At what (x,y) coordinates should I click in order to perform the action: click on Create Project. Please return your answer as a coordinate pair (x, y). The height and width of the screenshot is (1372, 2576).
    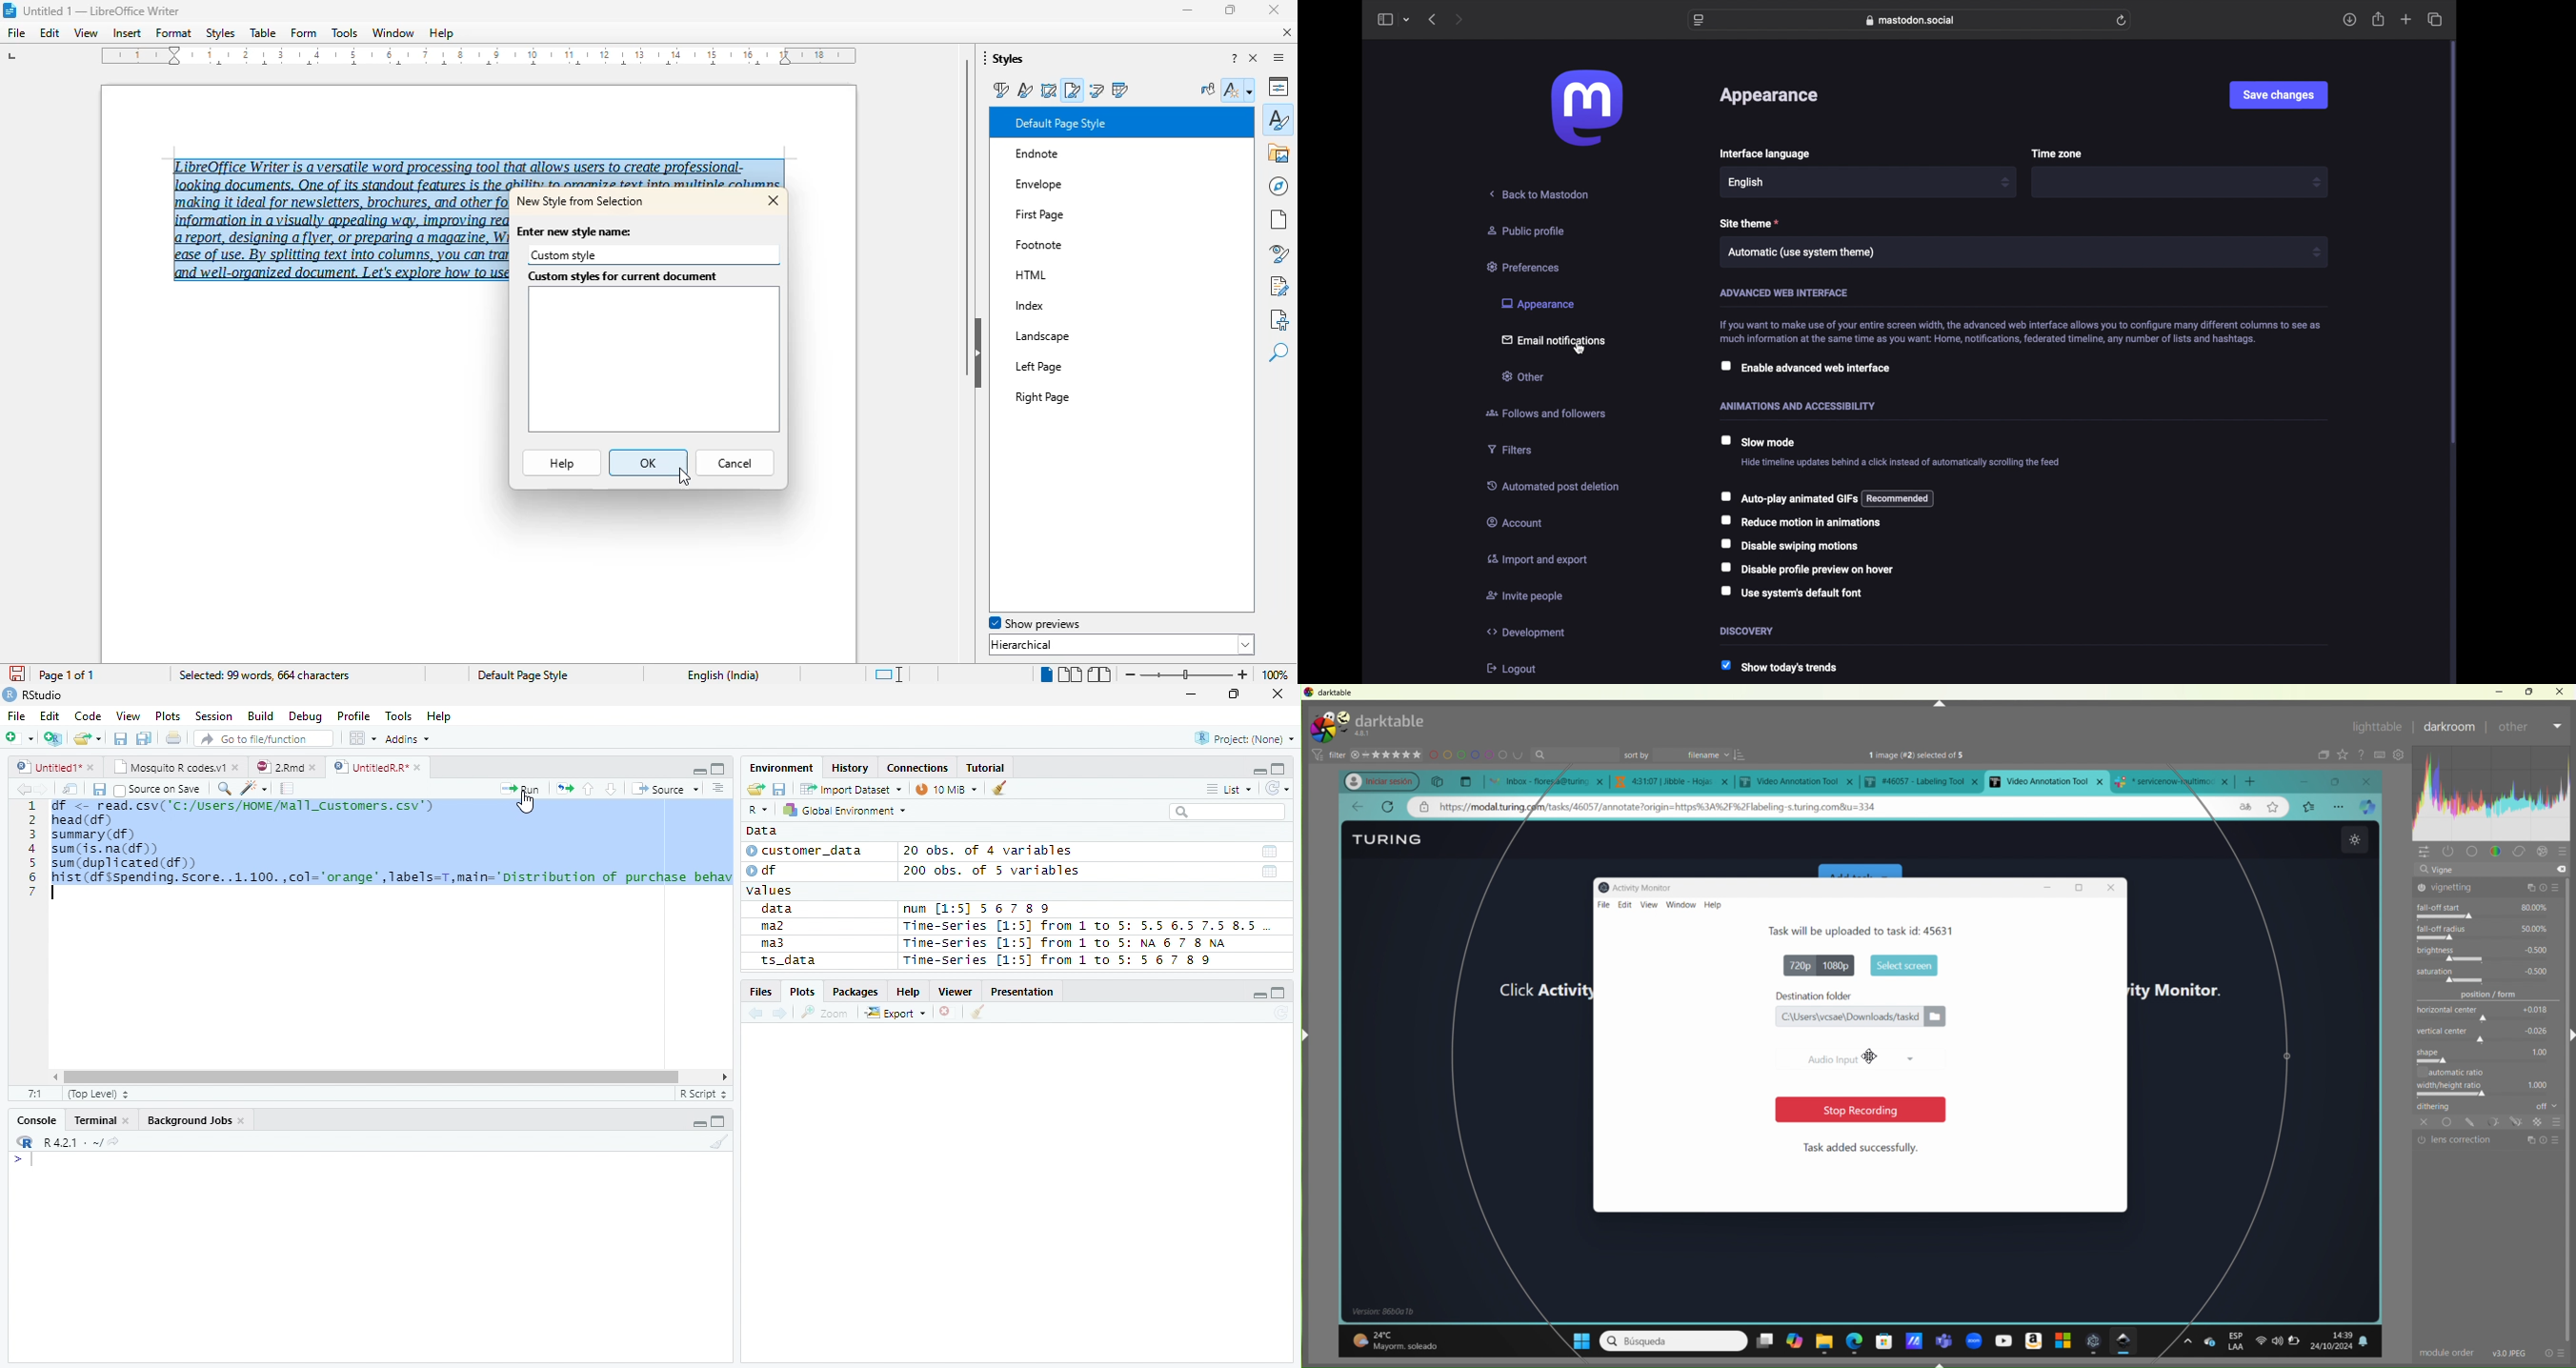
    Looking at the image, I should click on (54, 738).